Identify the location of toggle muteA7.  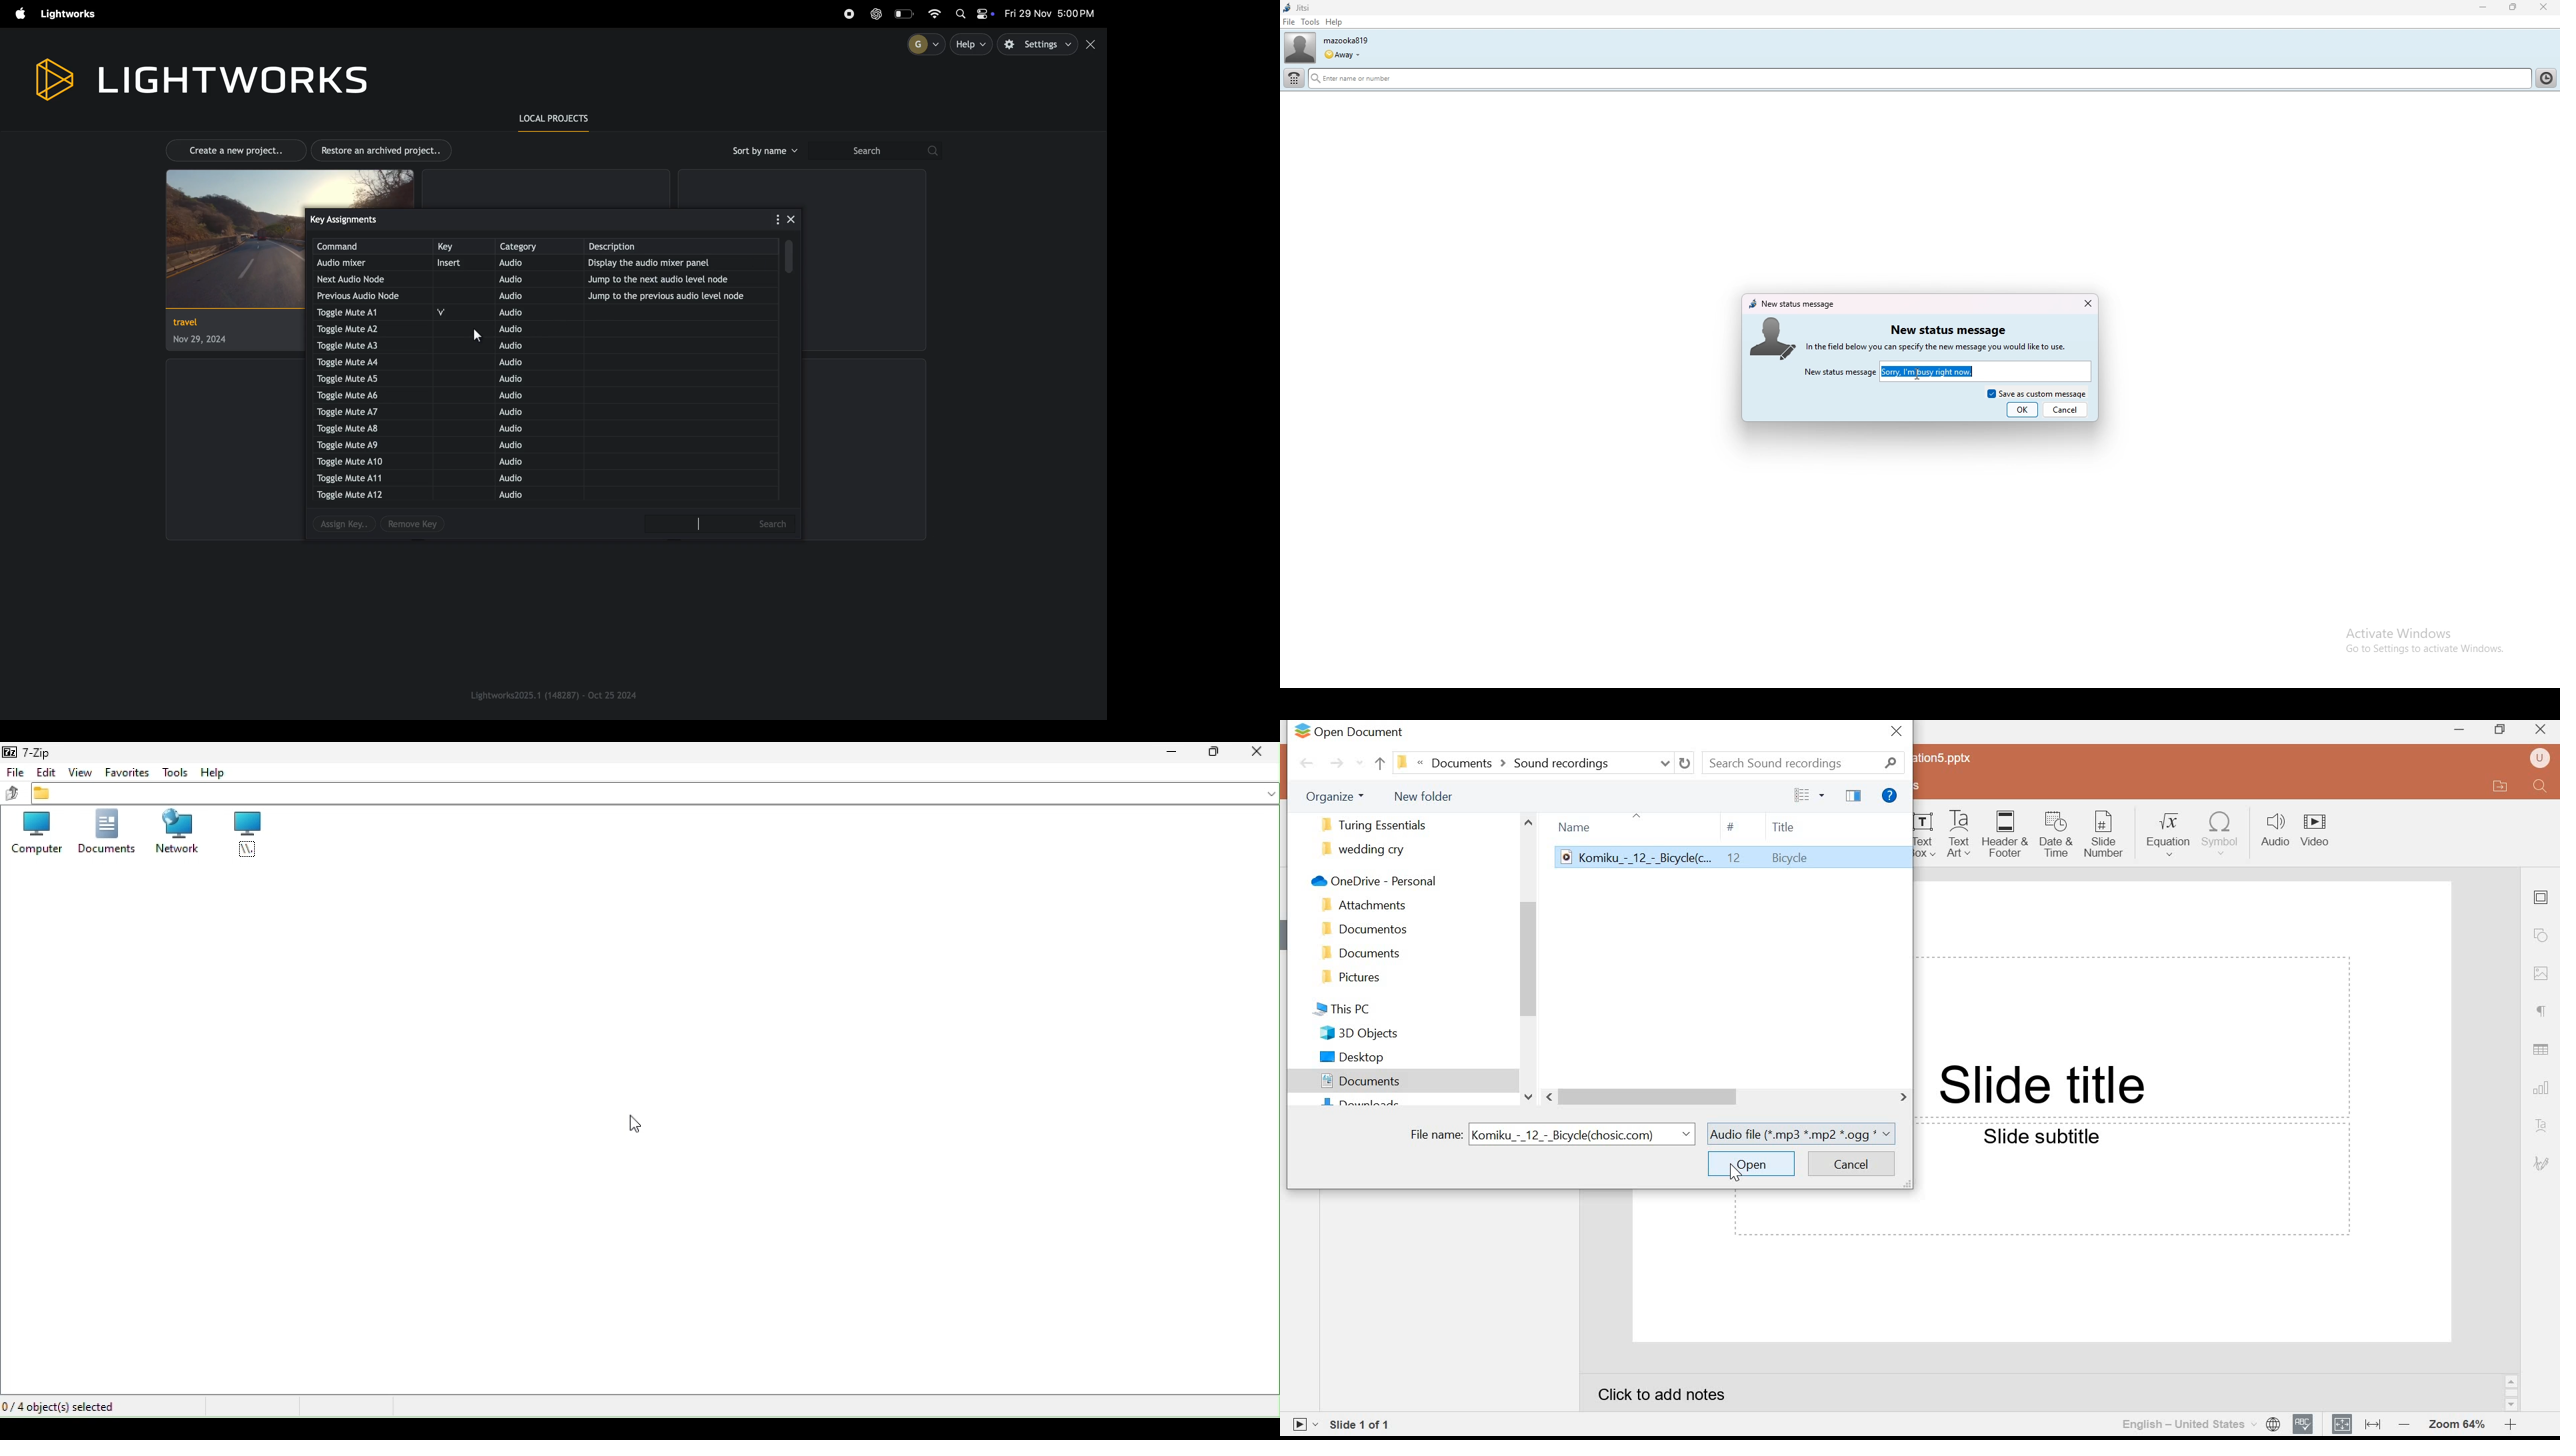
(359, 413).